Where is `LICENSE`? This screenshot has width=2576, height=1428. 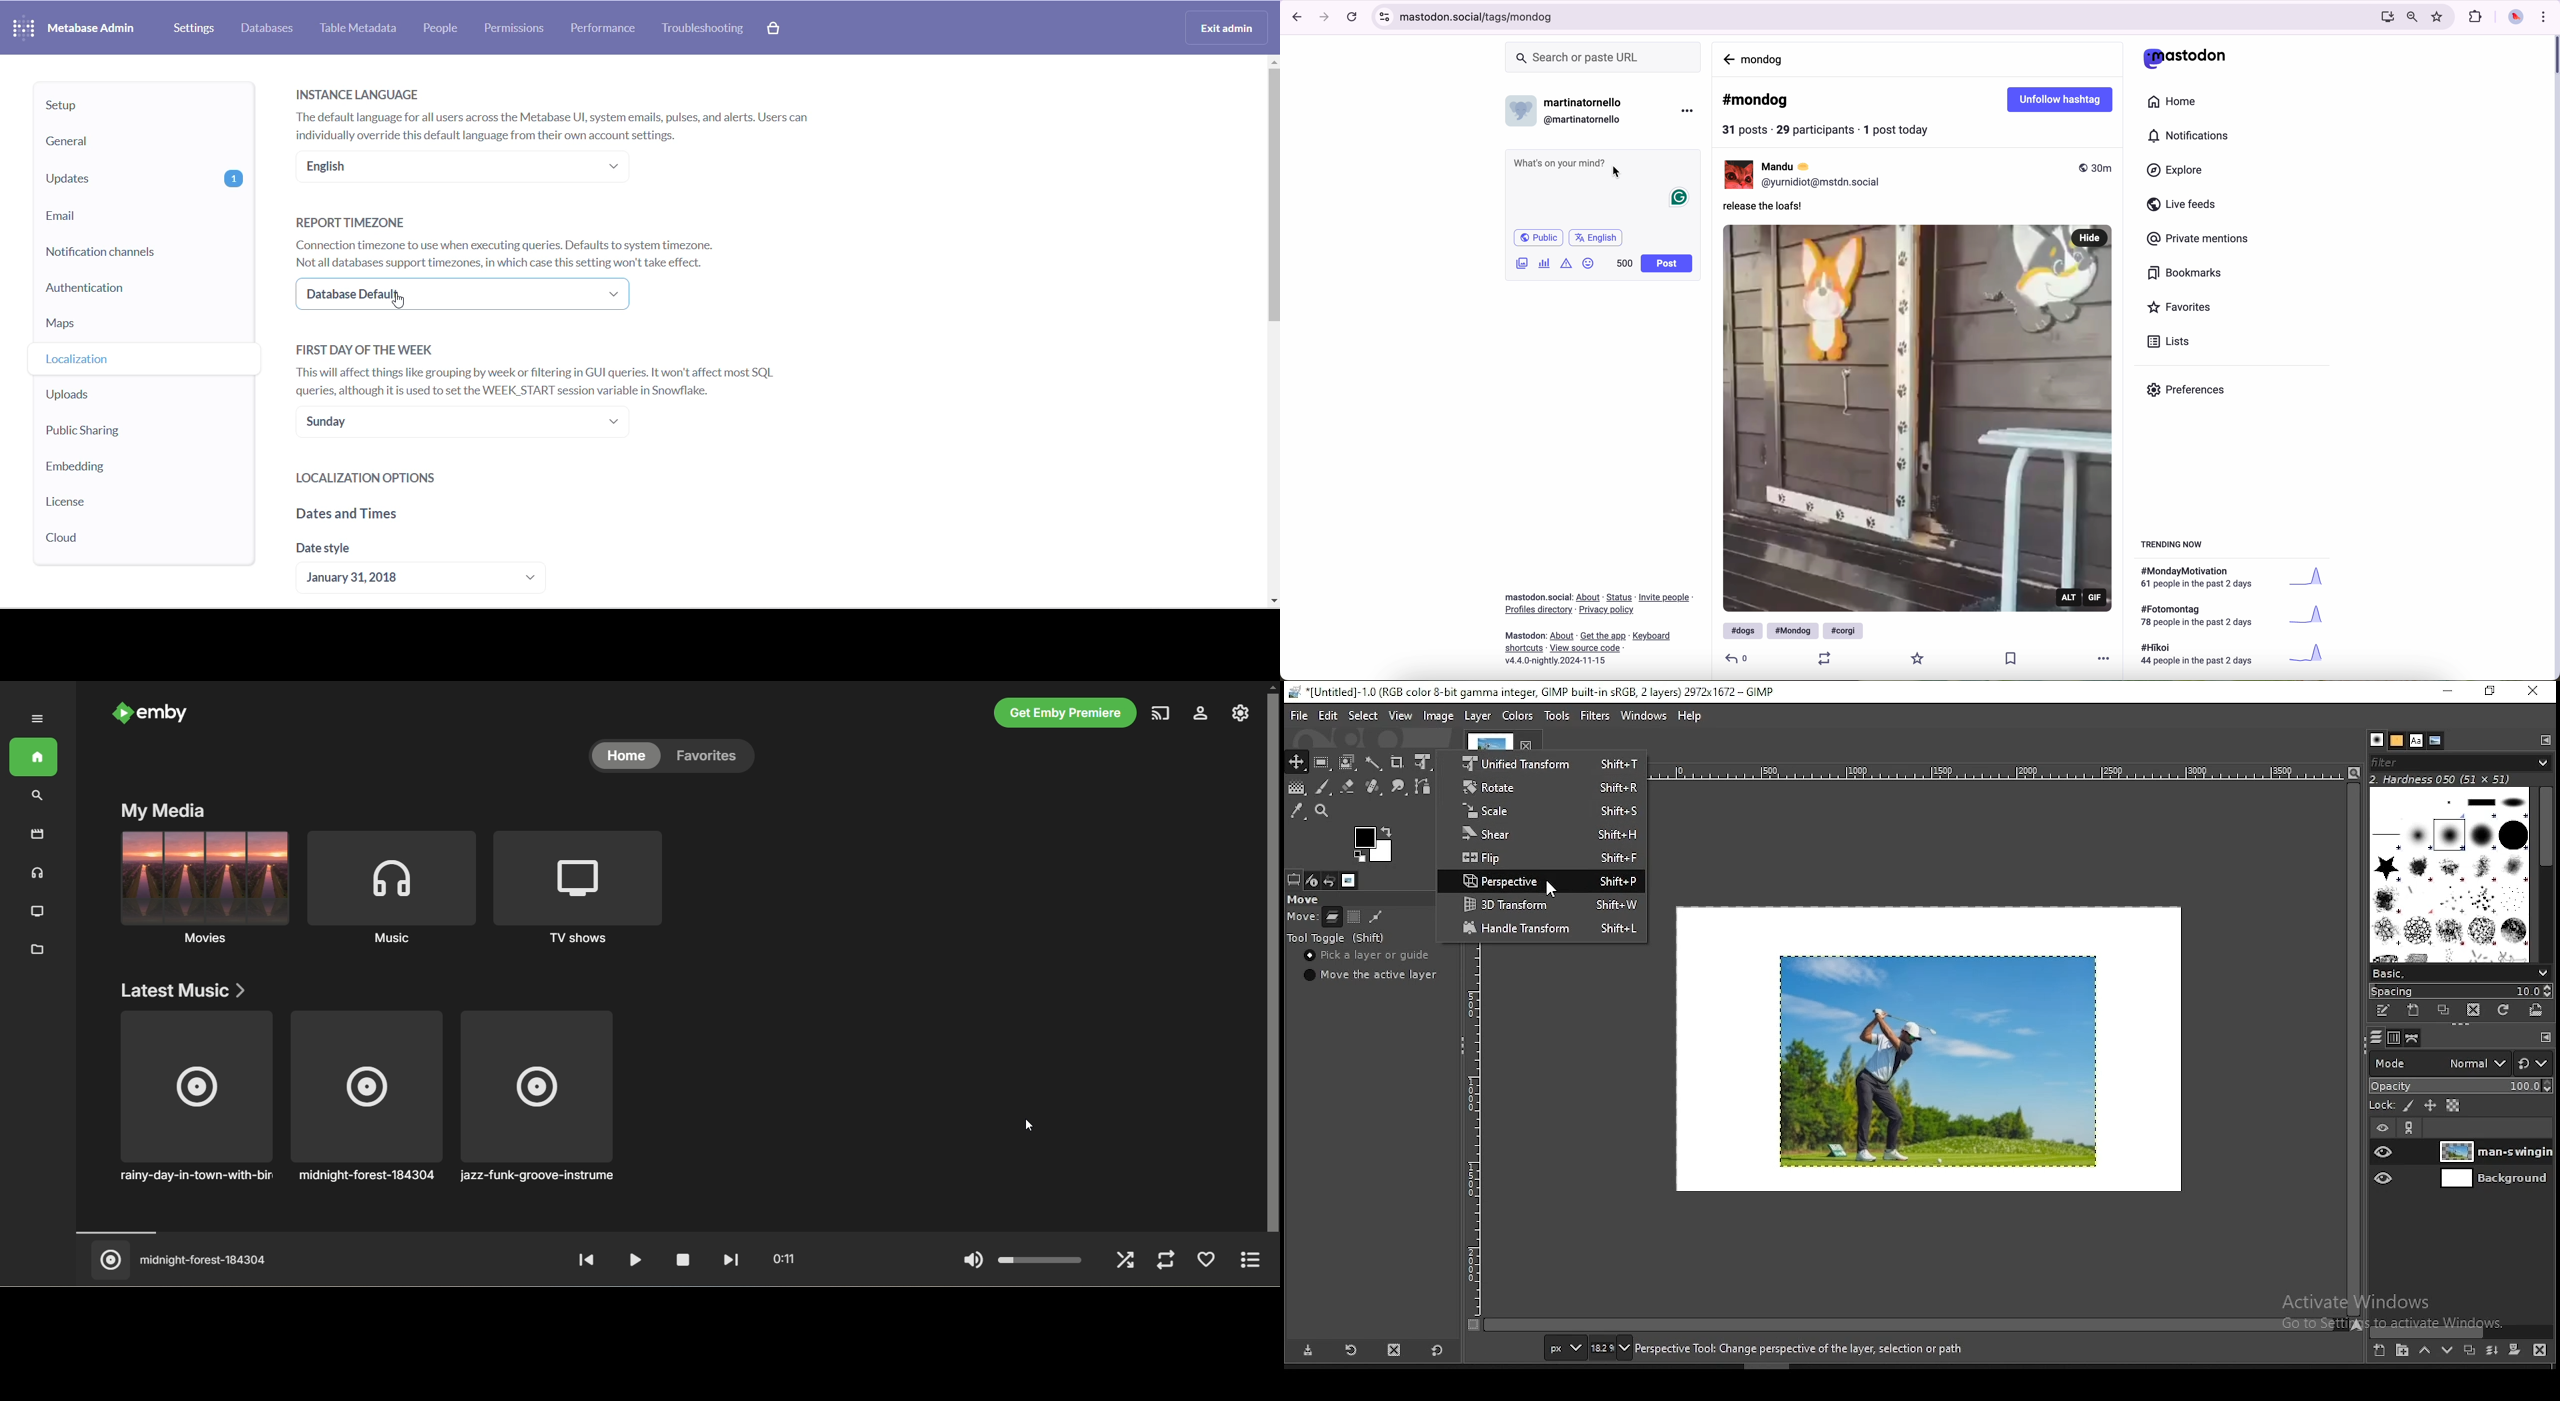 LICENSE is located at coordinates (115, 504).